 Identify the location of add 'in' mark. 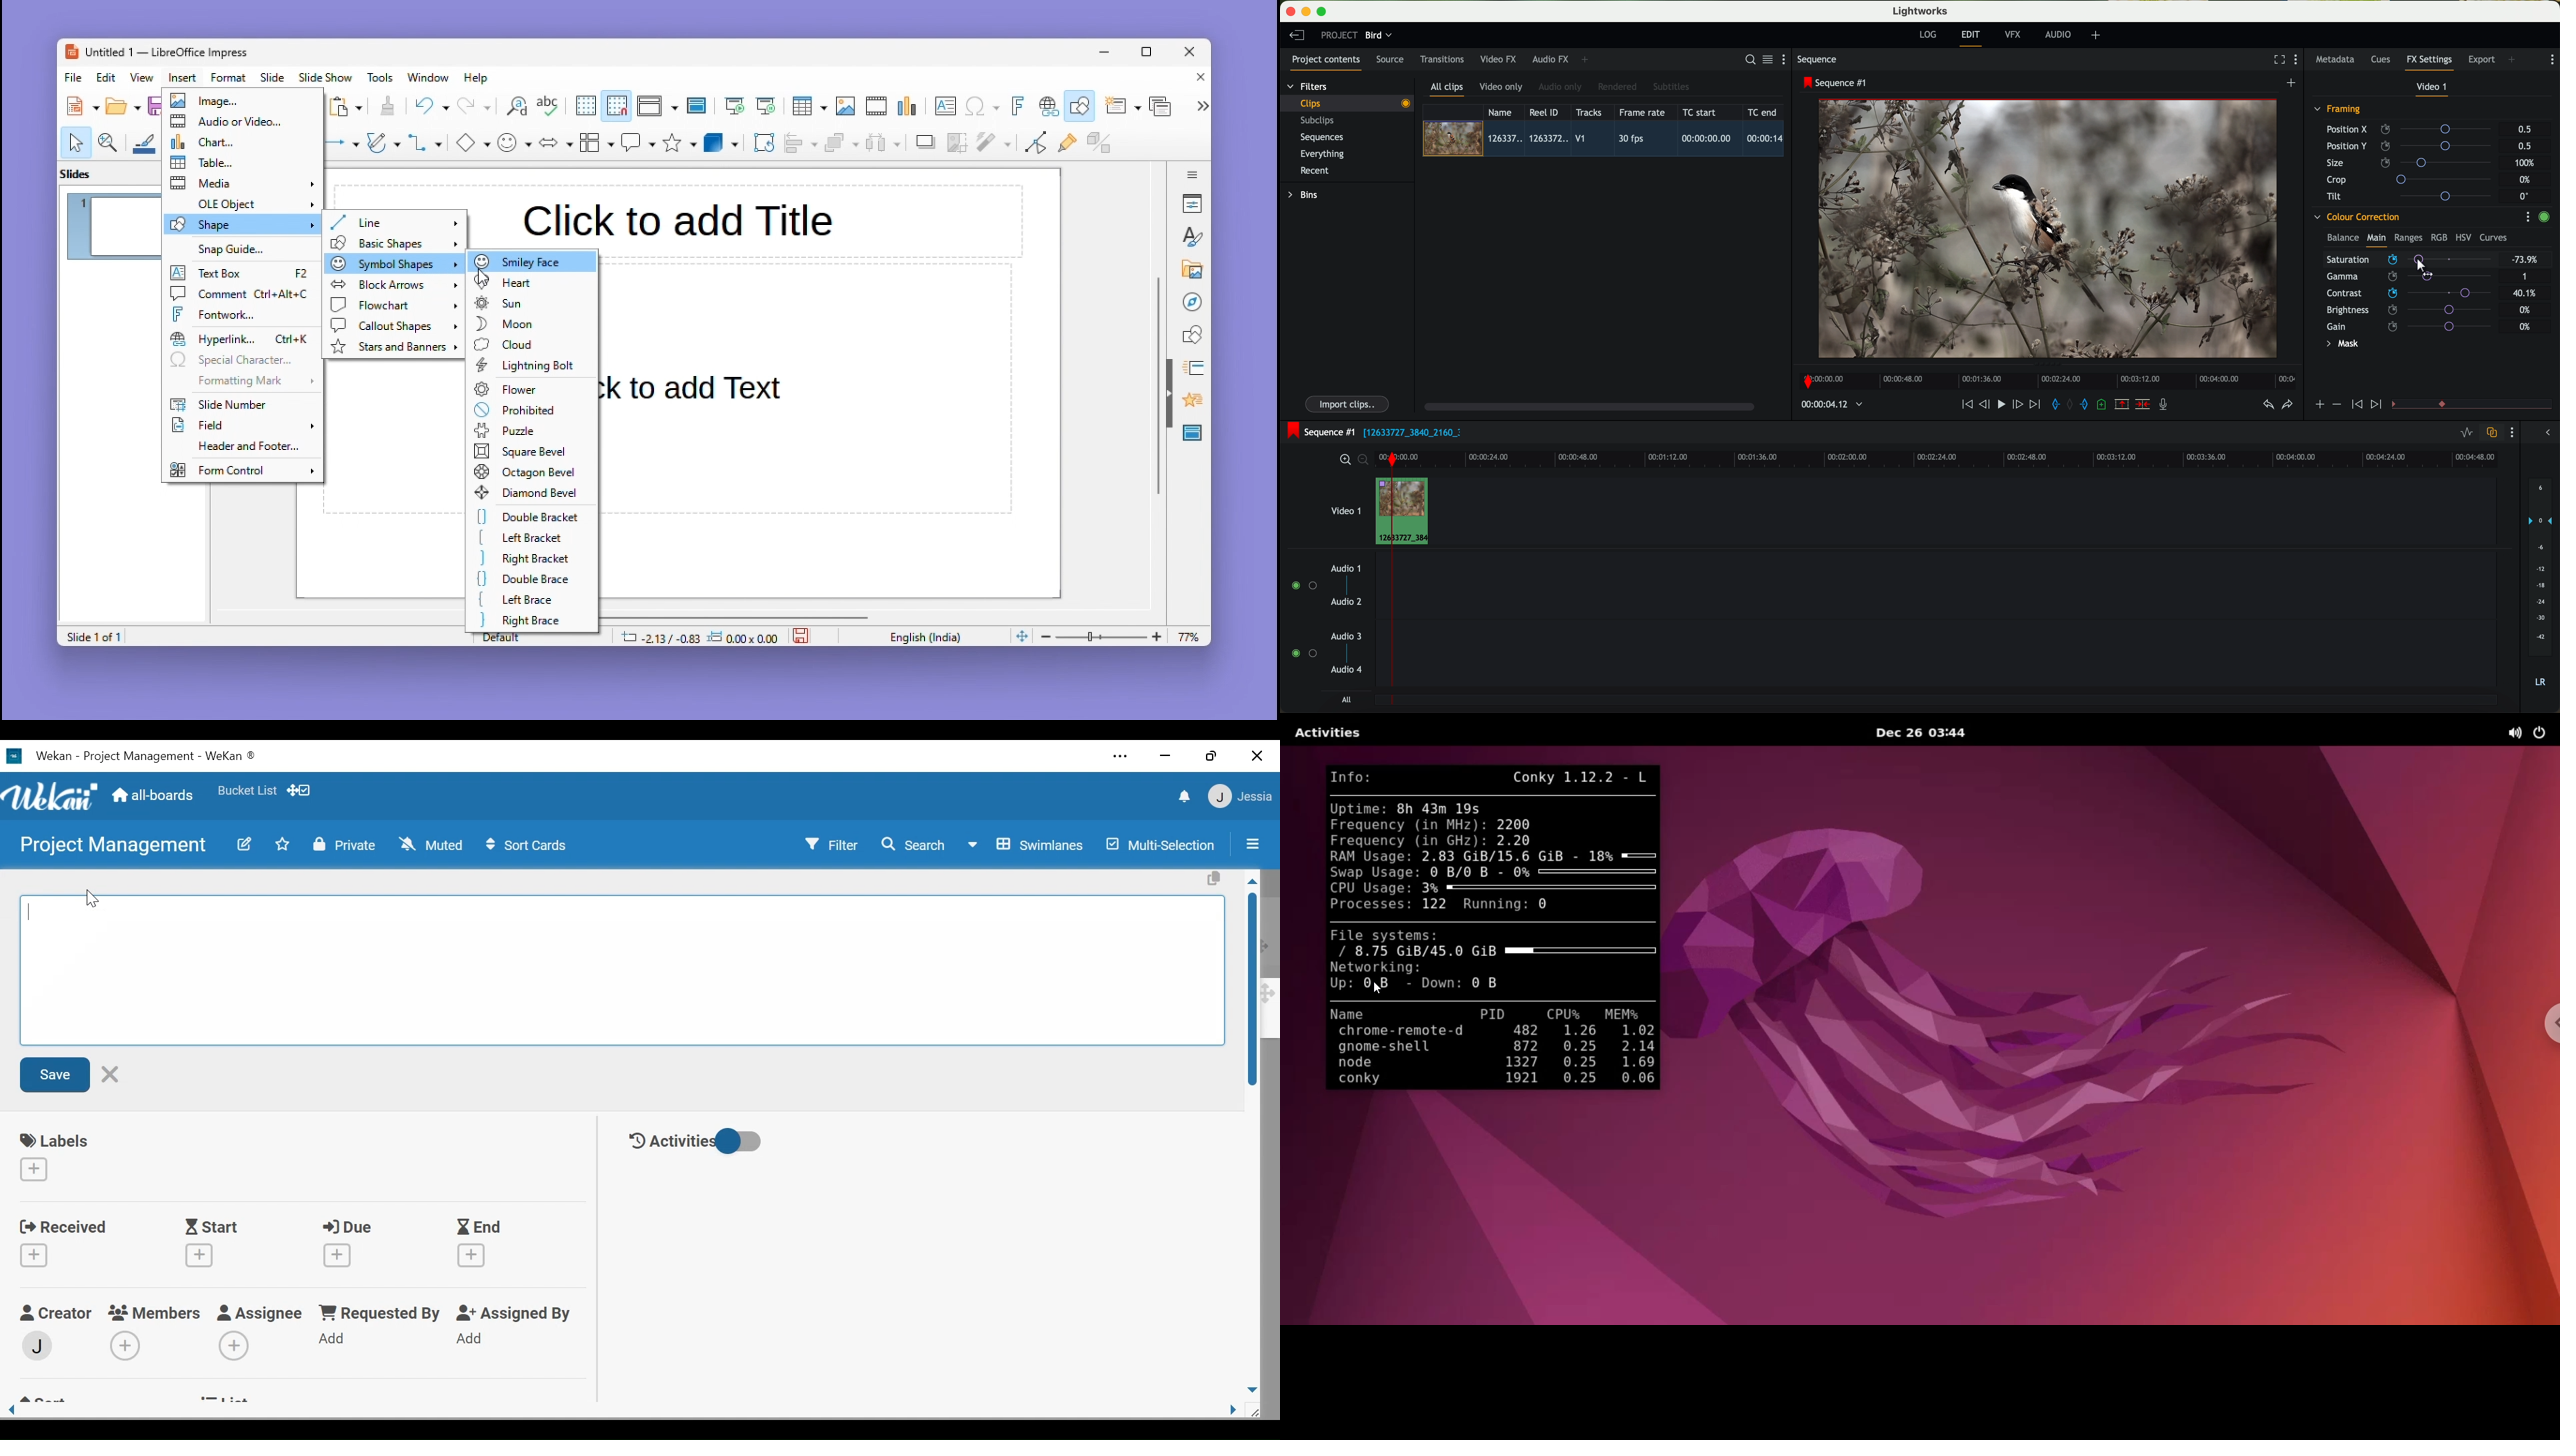
(2053, 406).